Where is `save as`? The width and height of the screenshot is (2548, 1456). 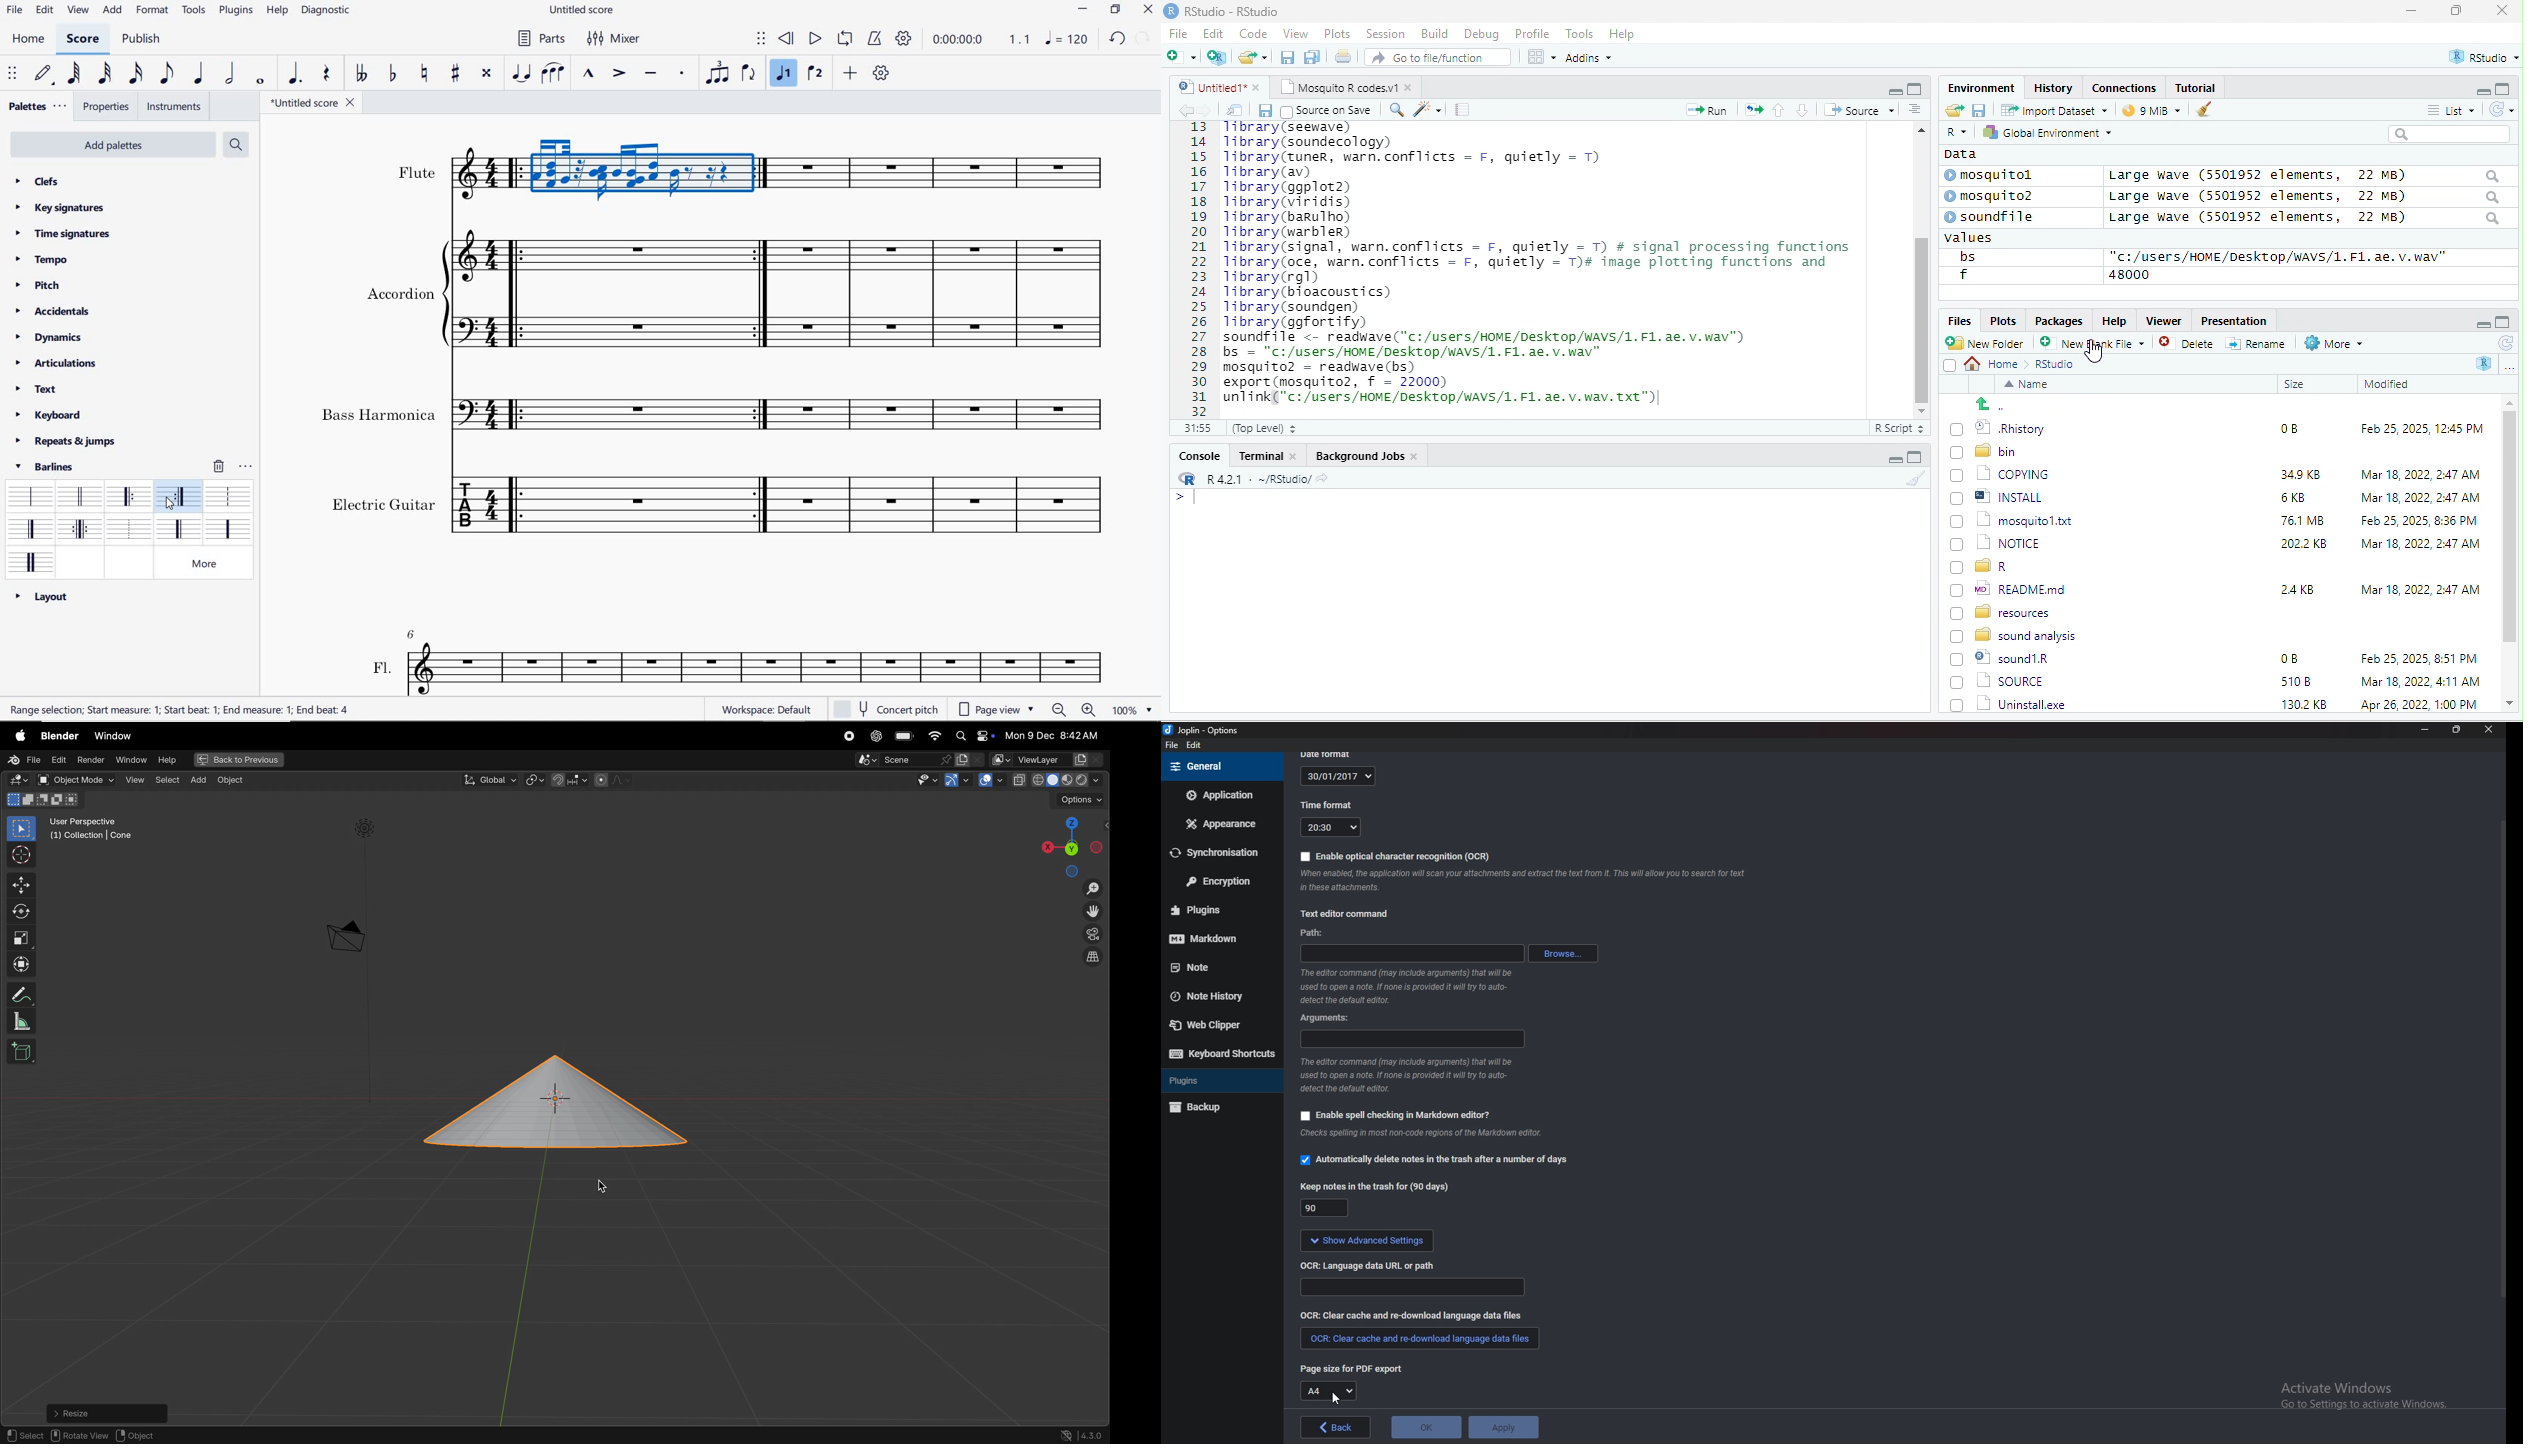 save as is located at coordinates (1314, 58).